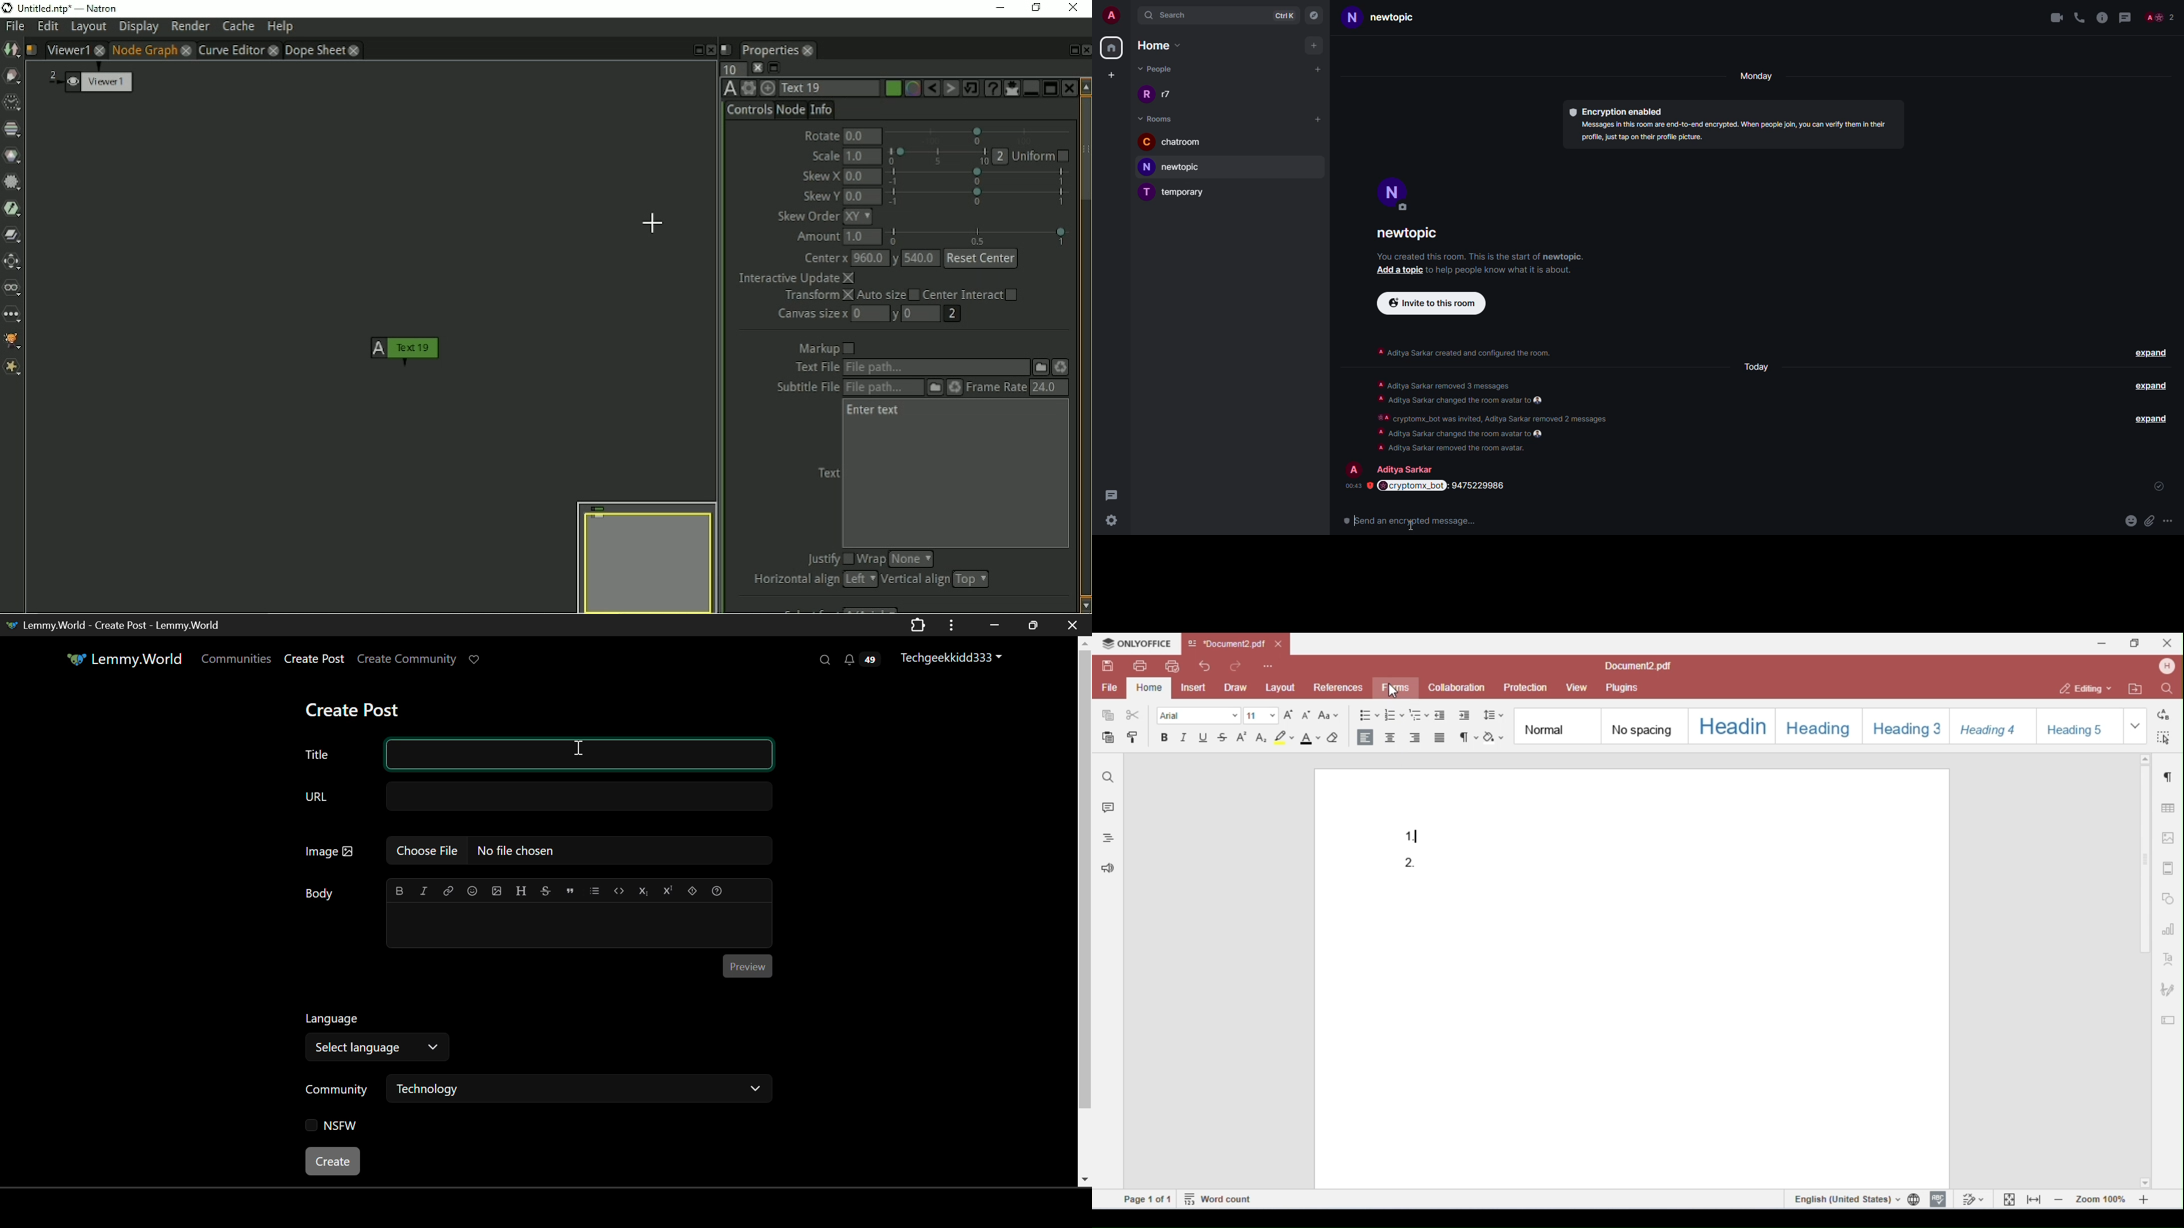 Image resolution: width=2184 pixels, height=1232 pixels. I want to click on more, so click(2171, 523).